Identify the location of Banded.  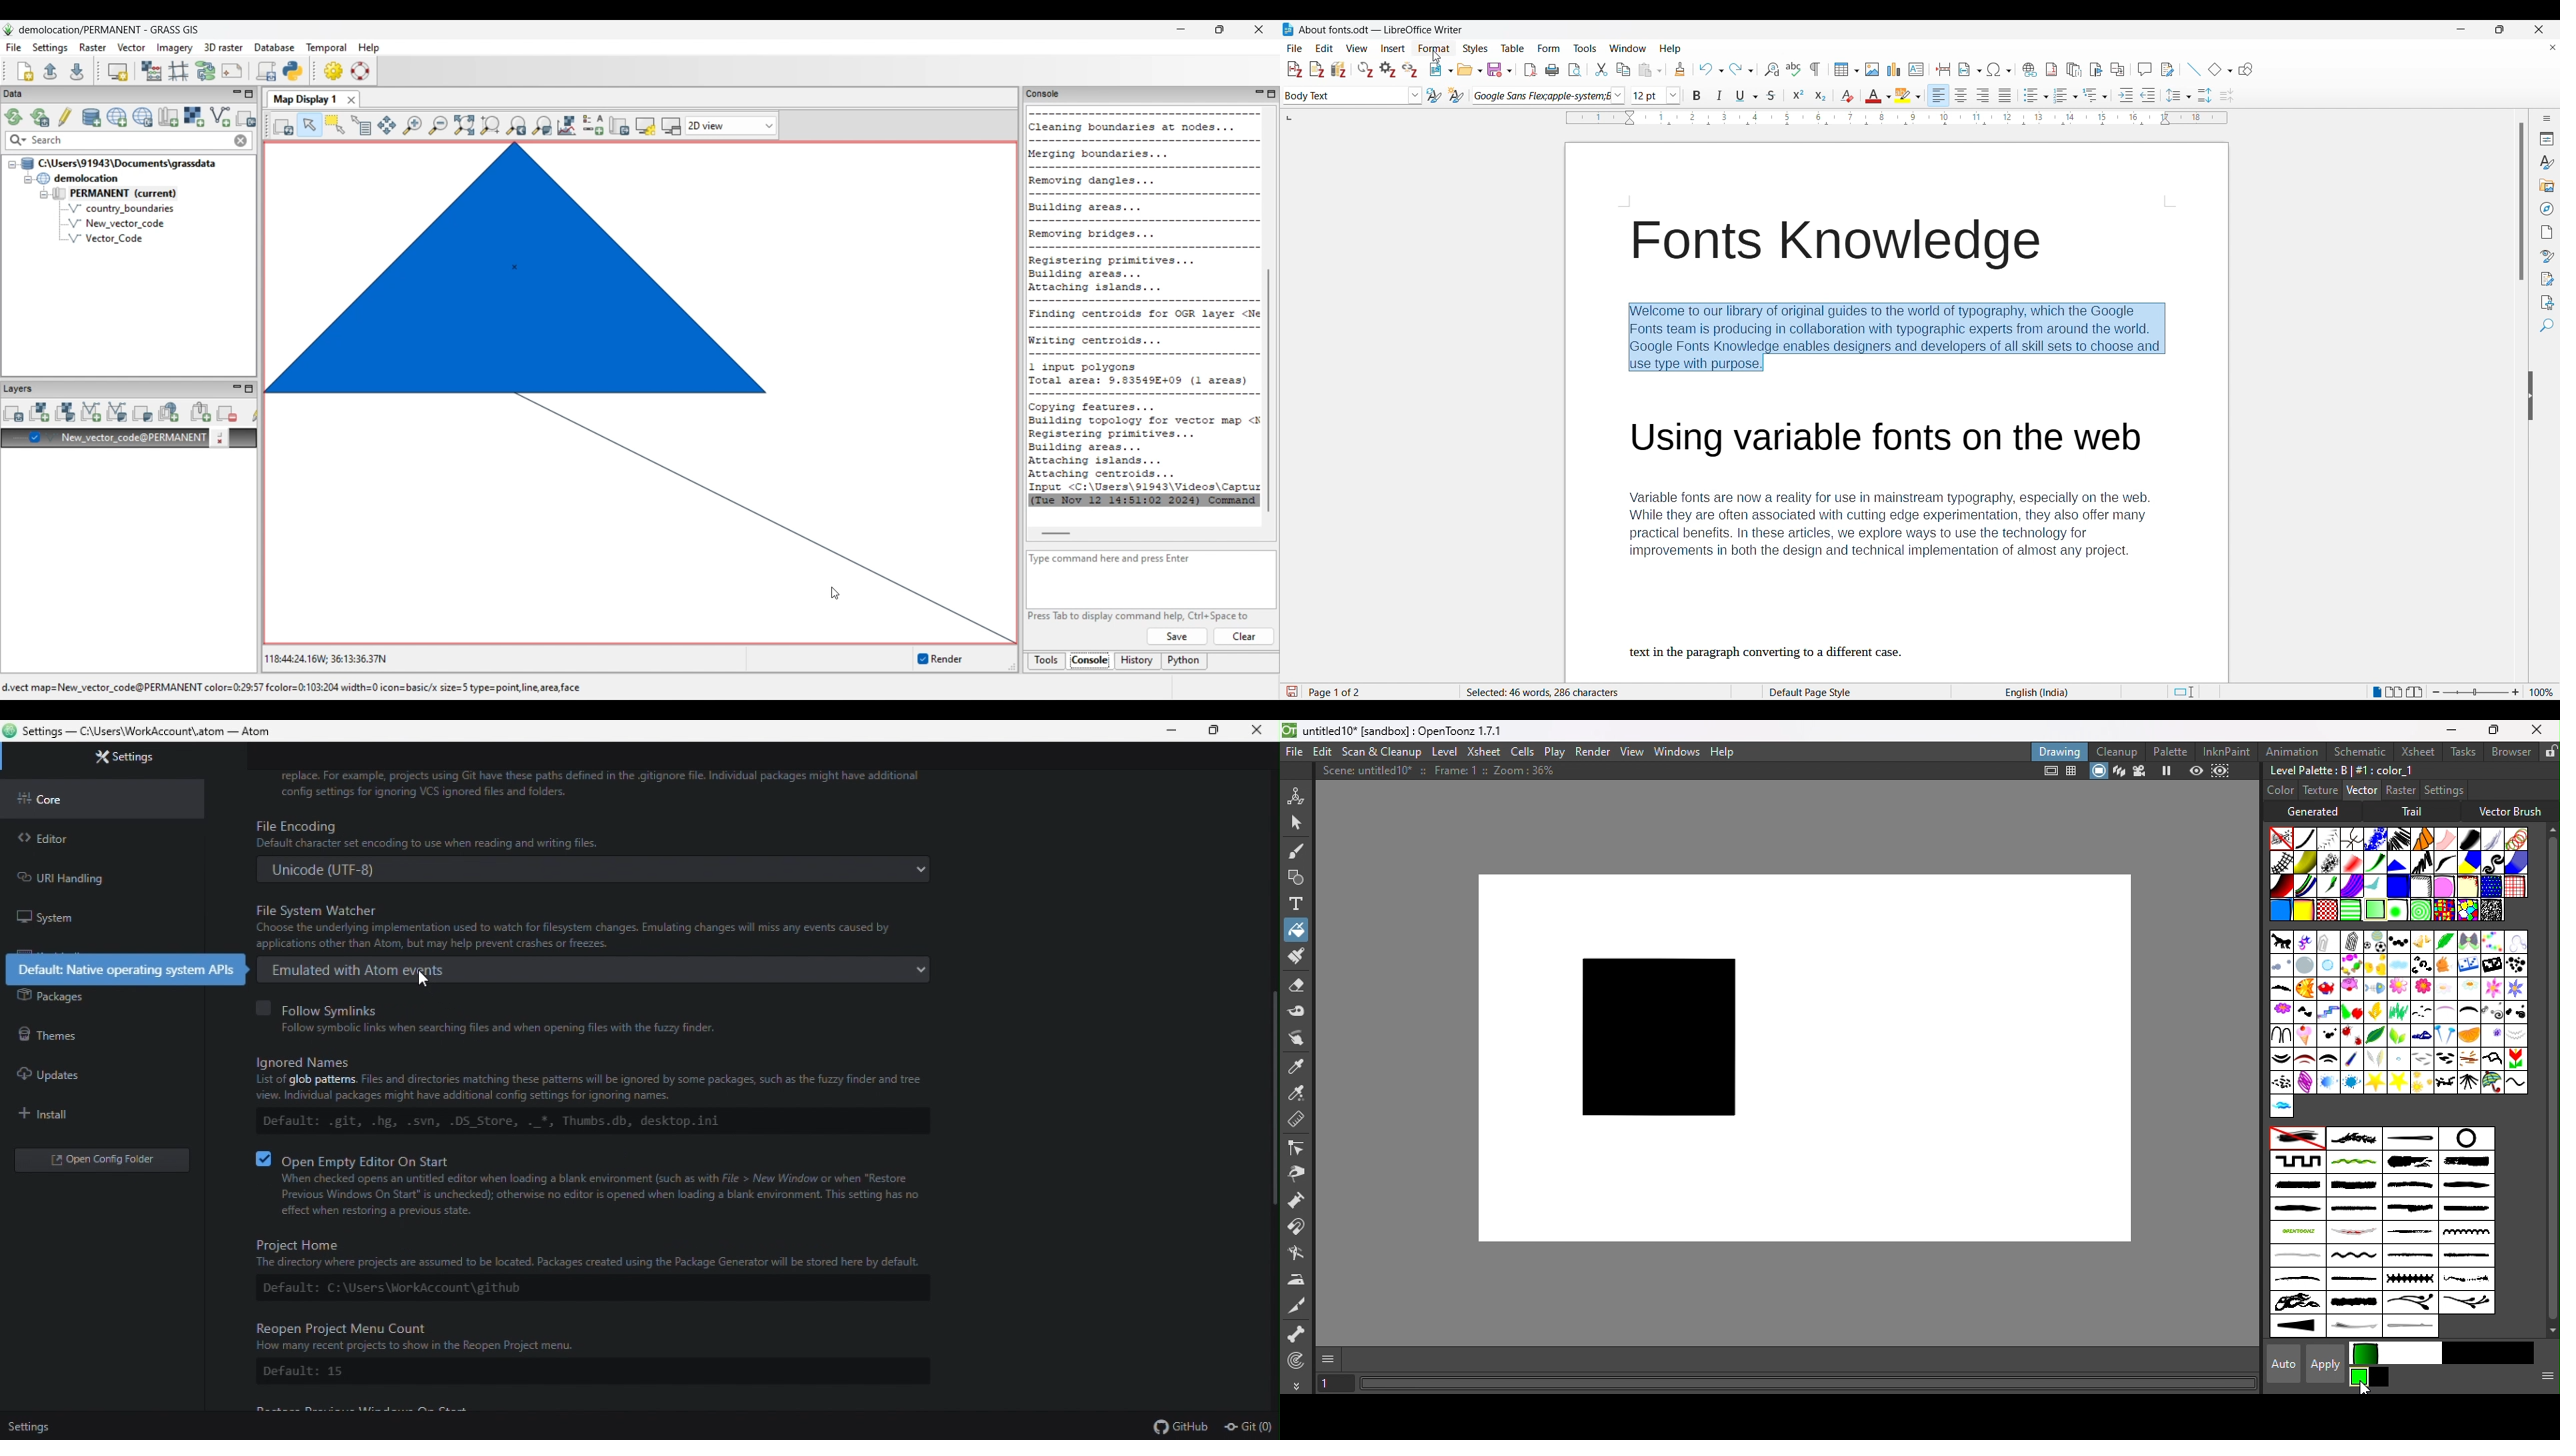
(2352, 909).